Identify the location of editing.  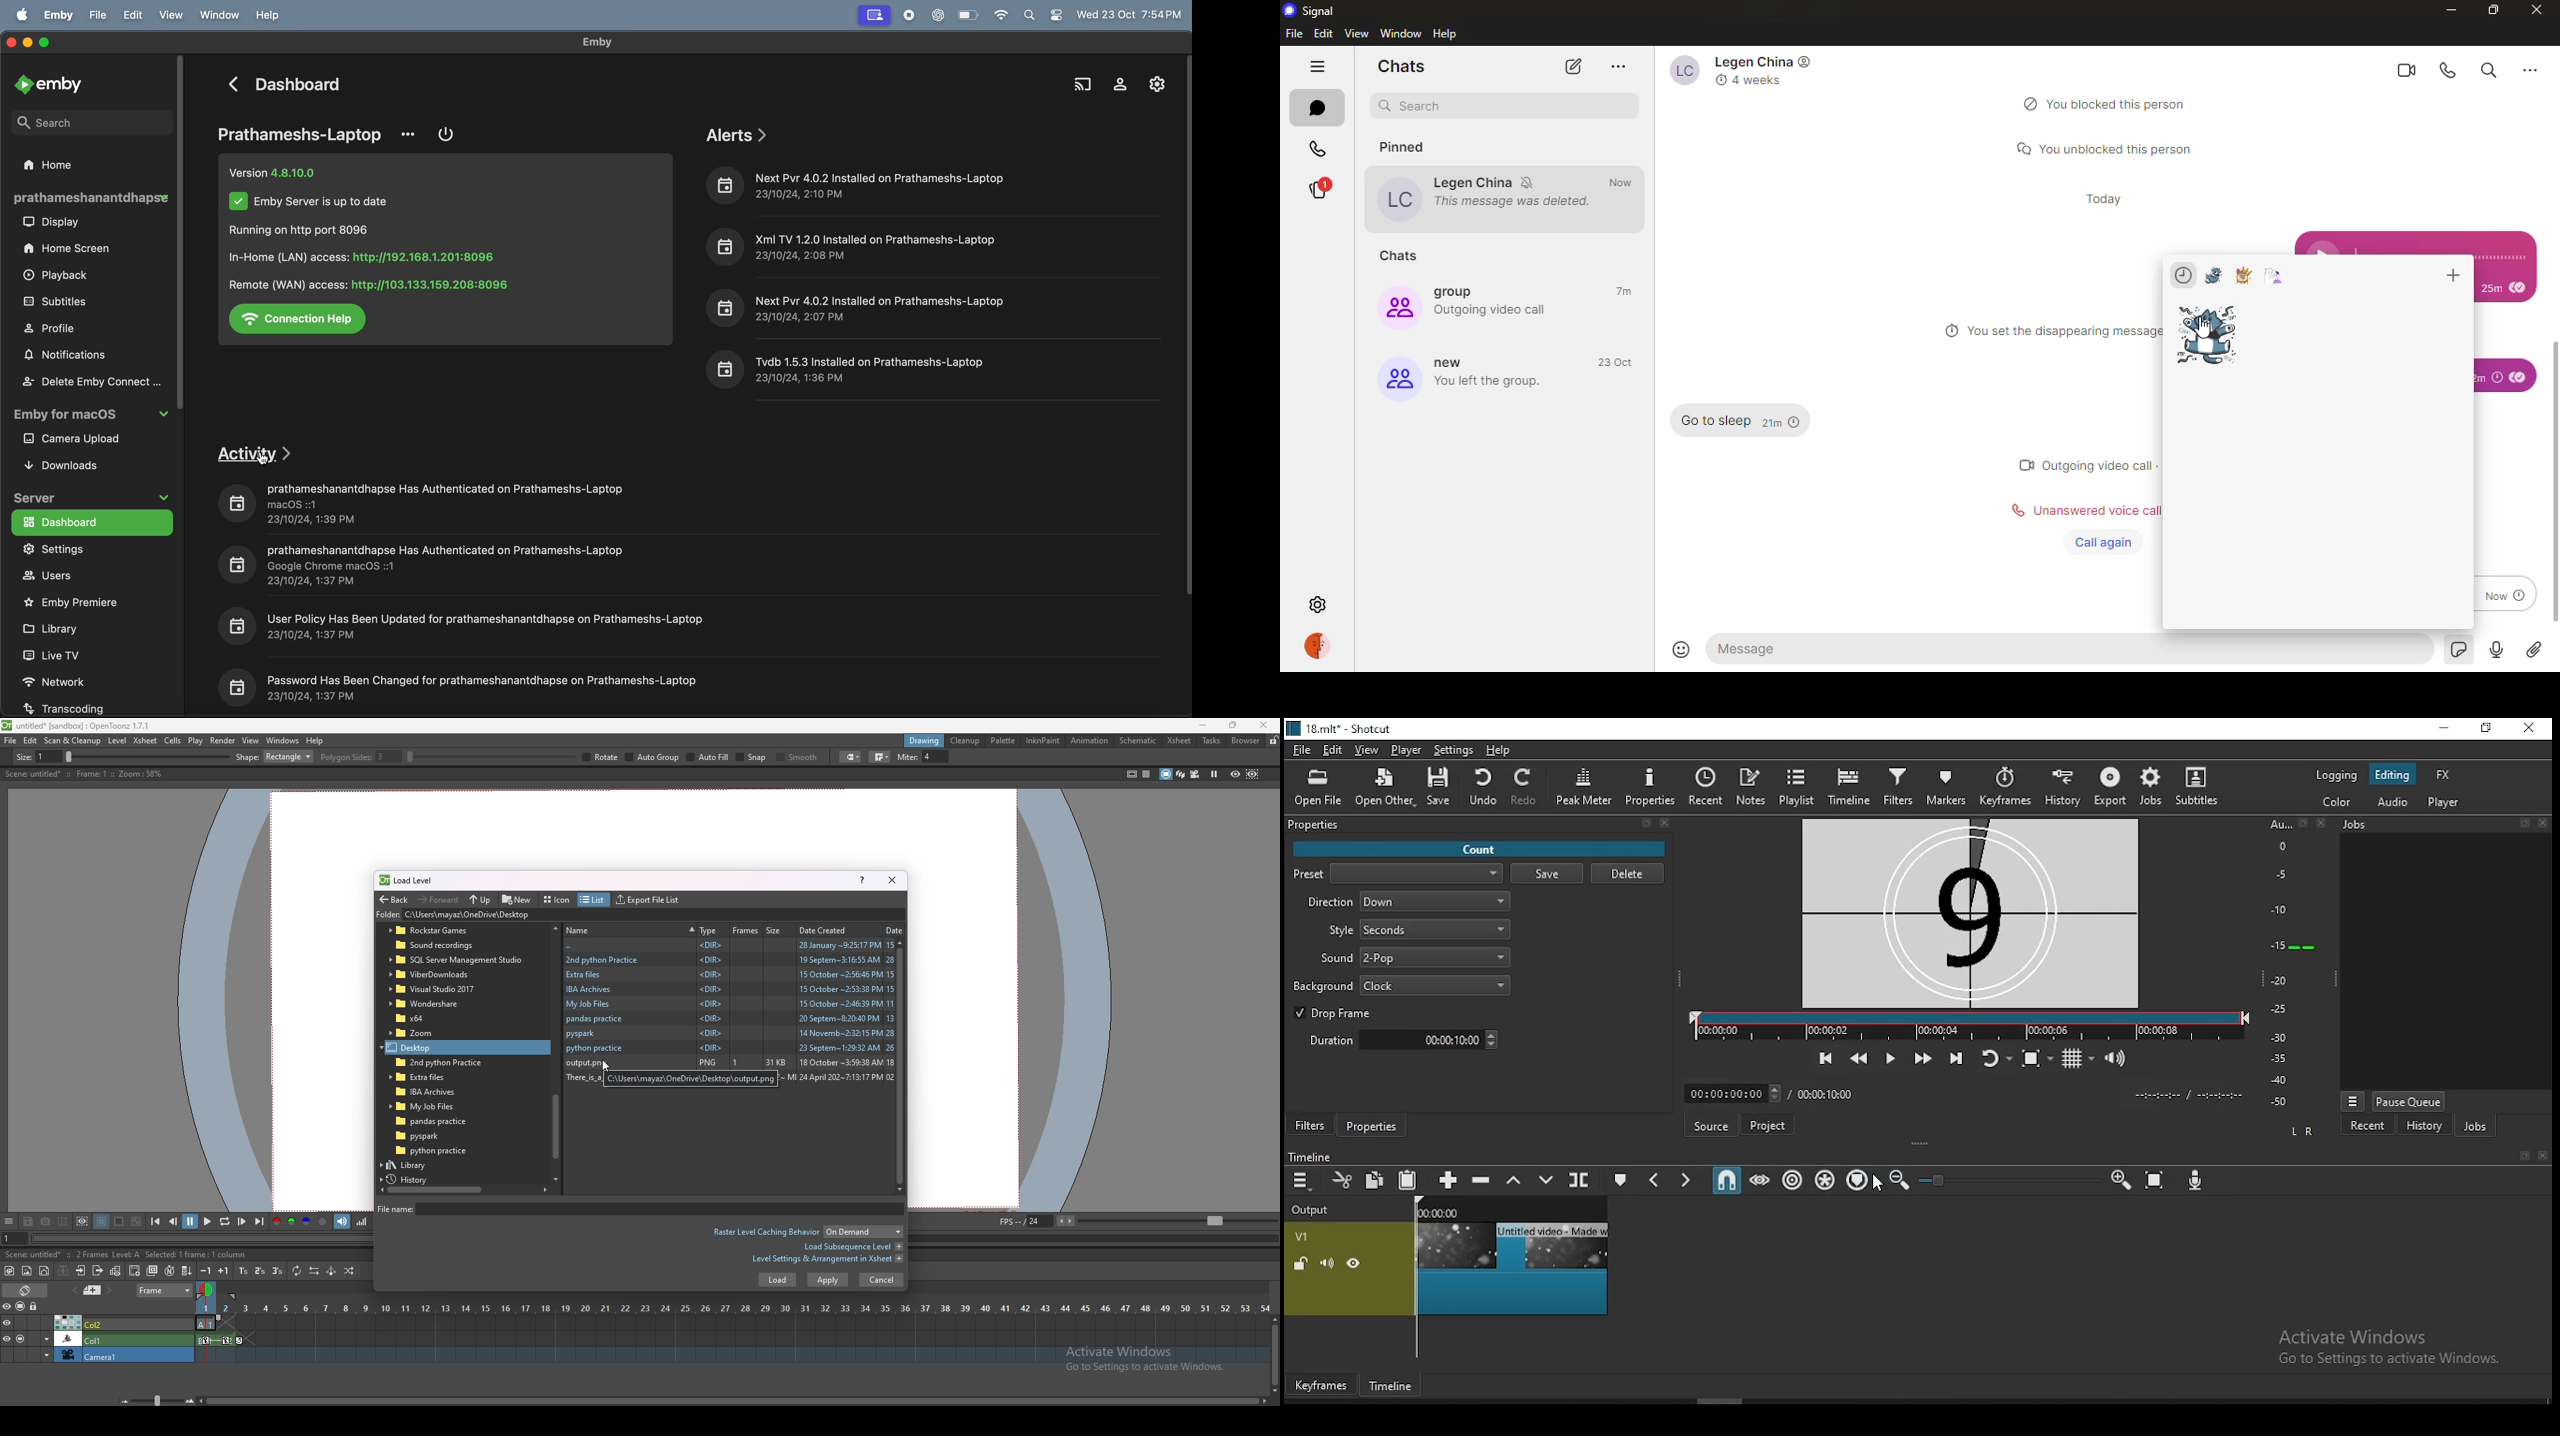
(2393, 774).